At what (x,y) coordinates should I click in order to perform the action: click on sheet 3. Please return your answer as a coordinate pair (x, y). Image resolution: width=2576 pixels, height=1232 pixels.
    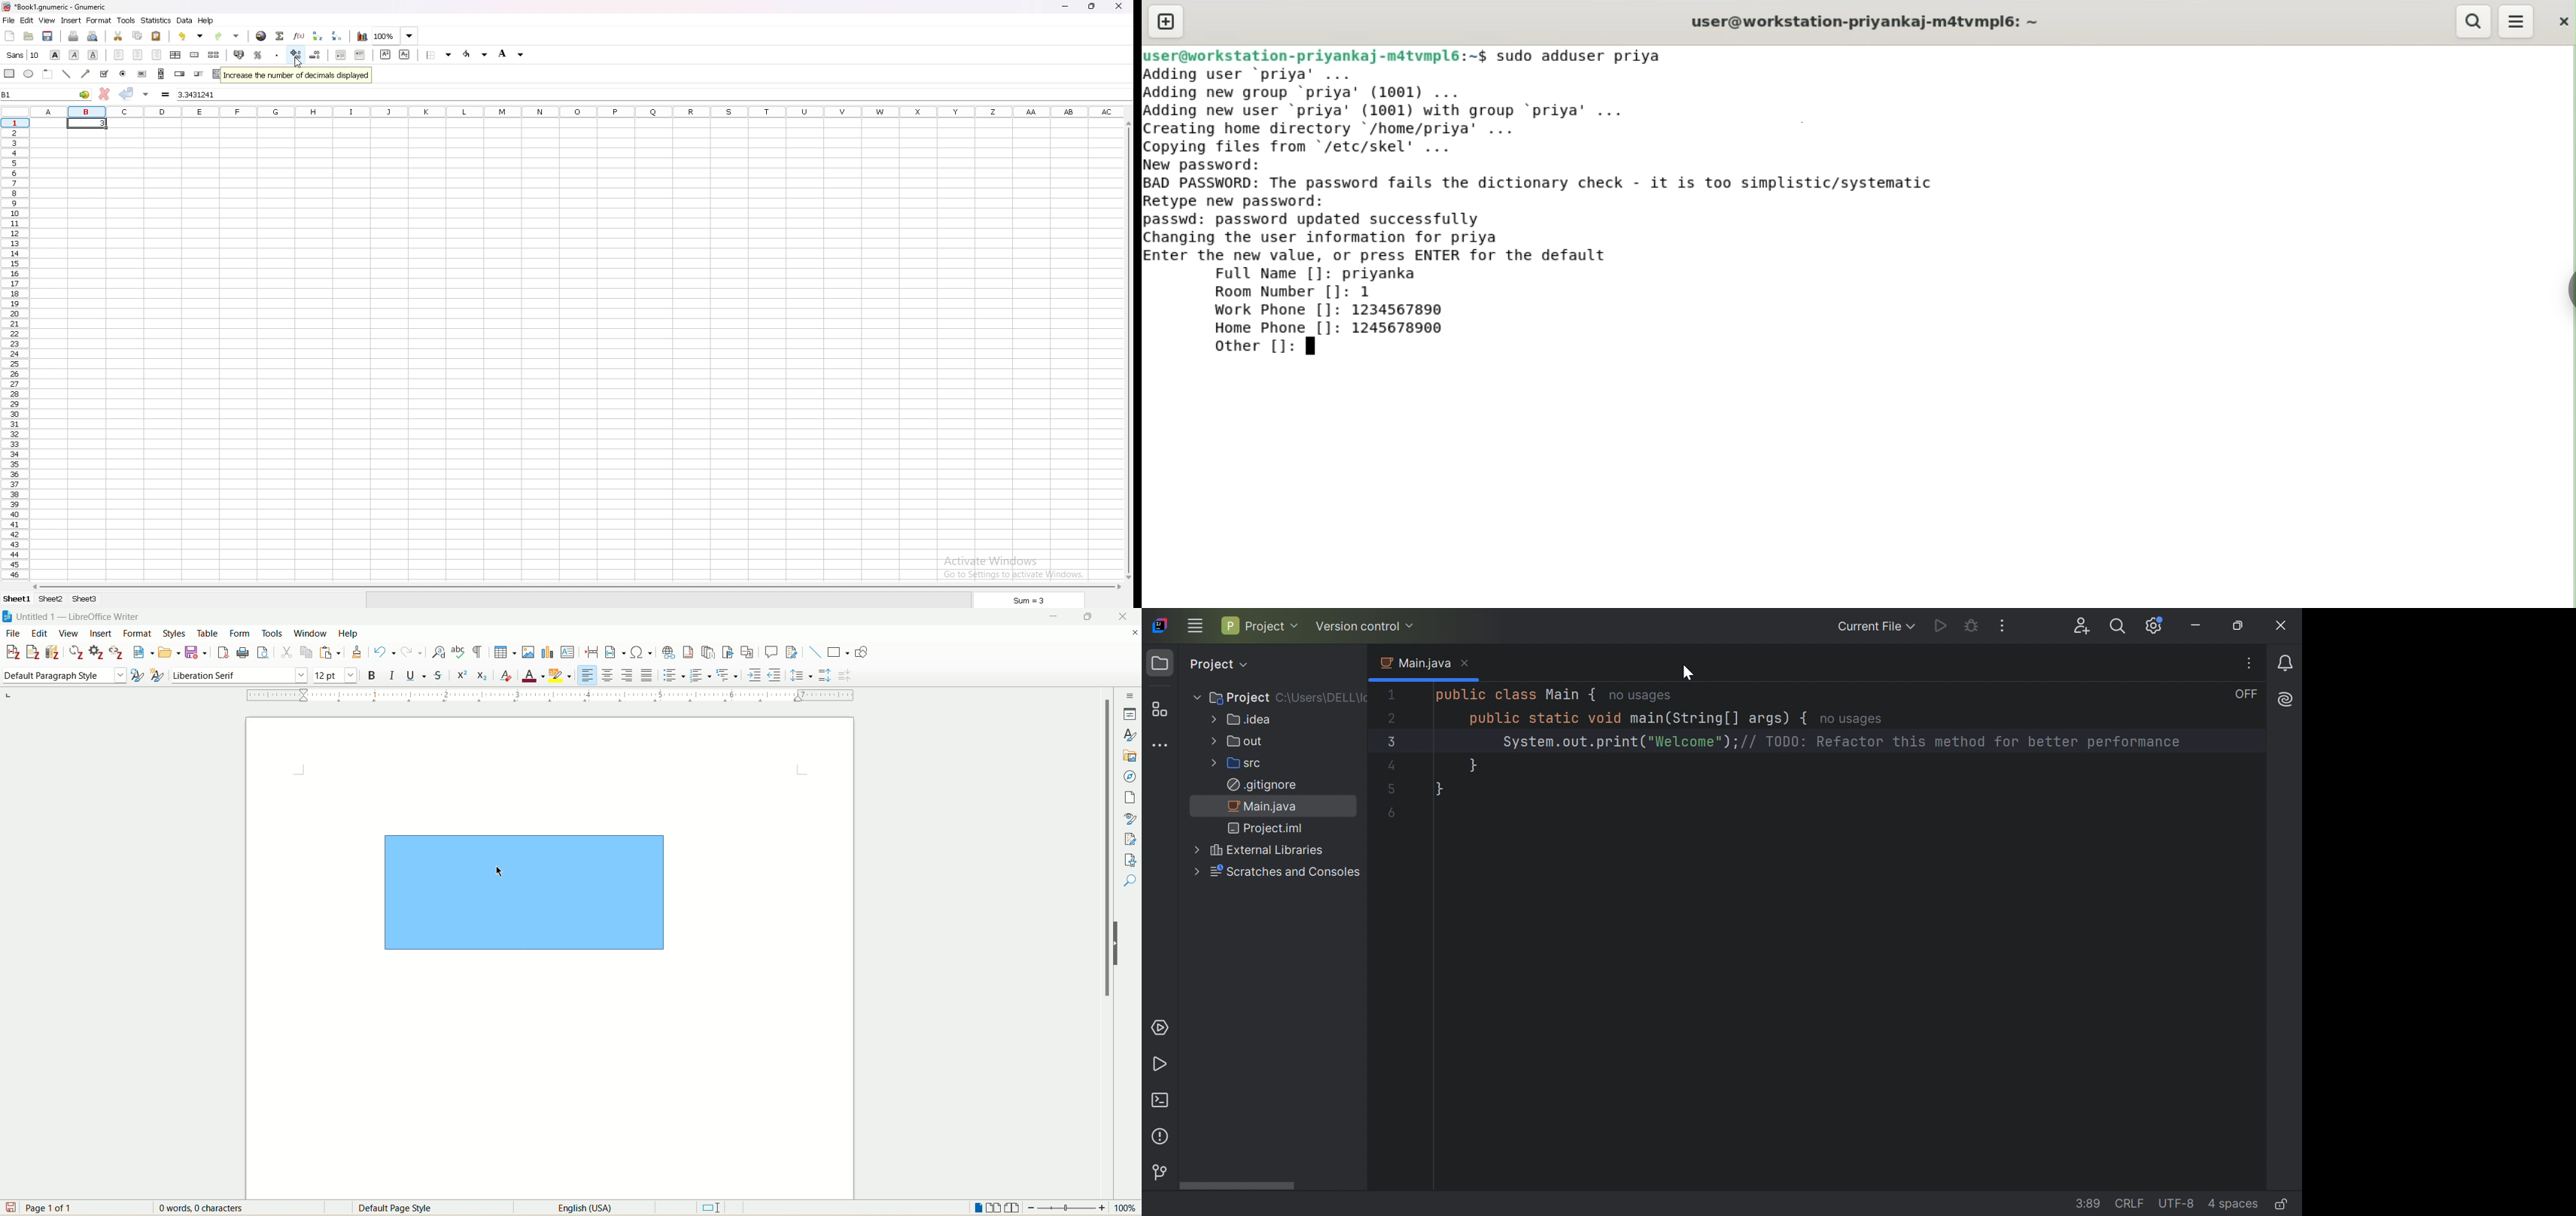
    Looking at the image, I should click on (85, 599).